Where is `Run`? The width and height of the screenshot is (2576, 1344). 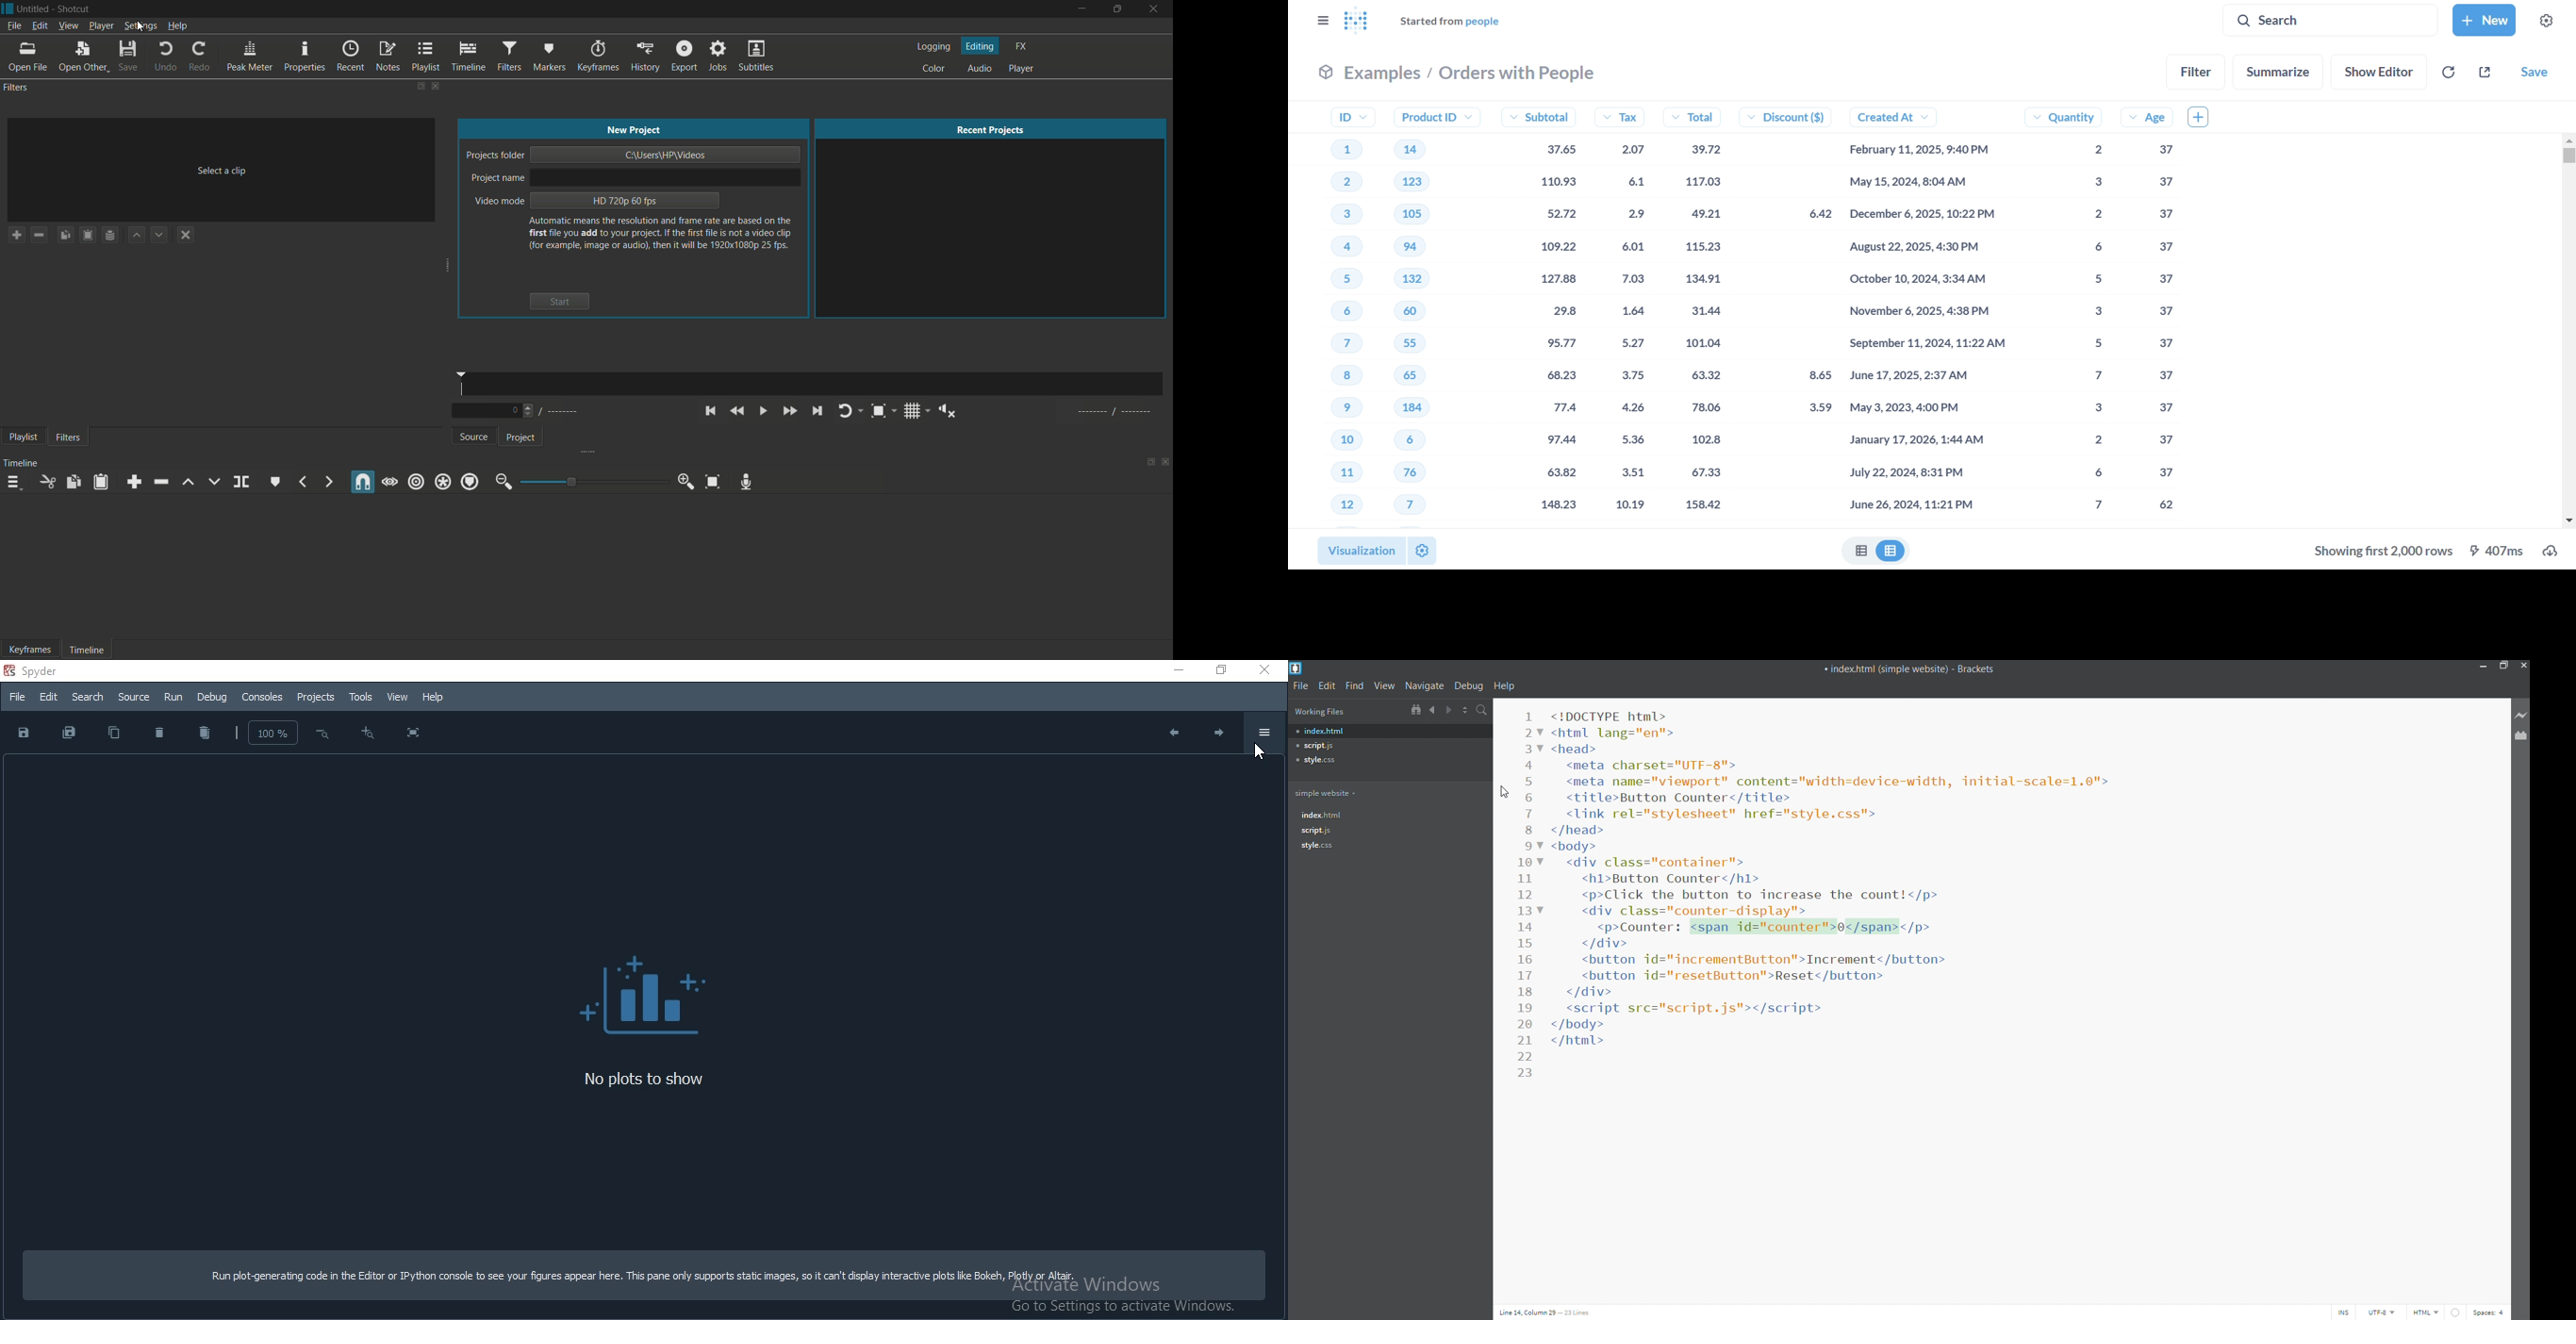 Run is located at coordinates (173, 698).